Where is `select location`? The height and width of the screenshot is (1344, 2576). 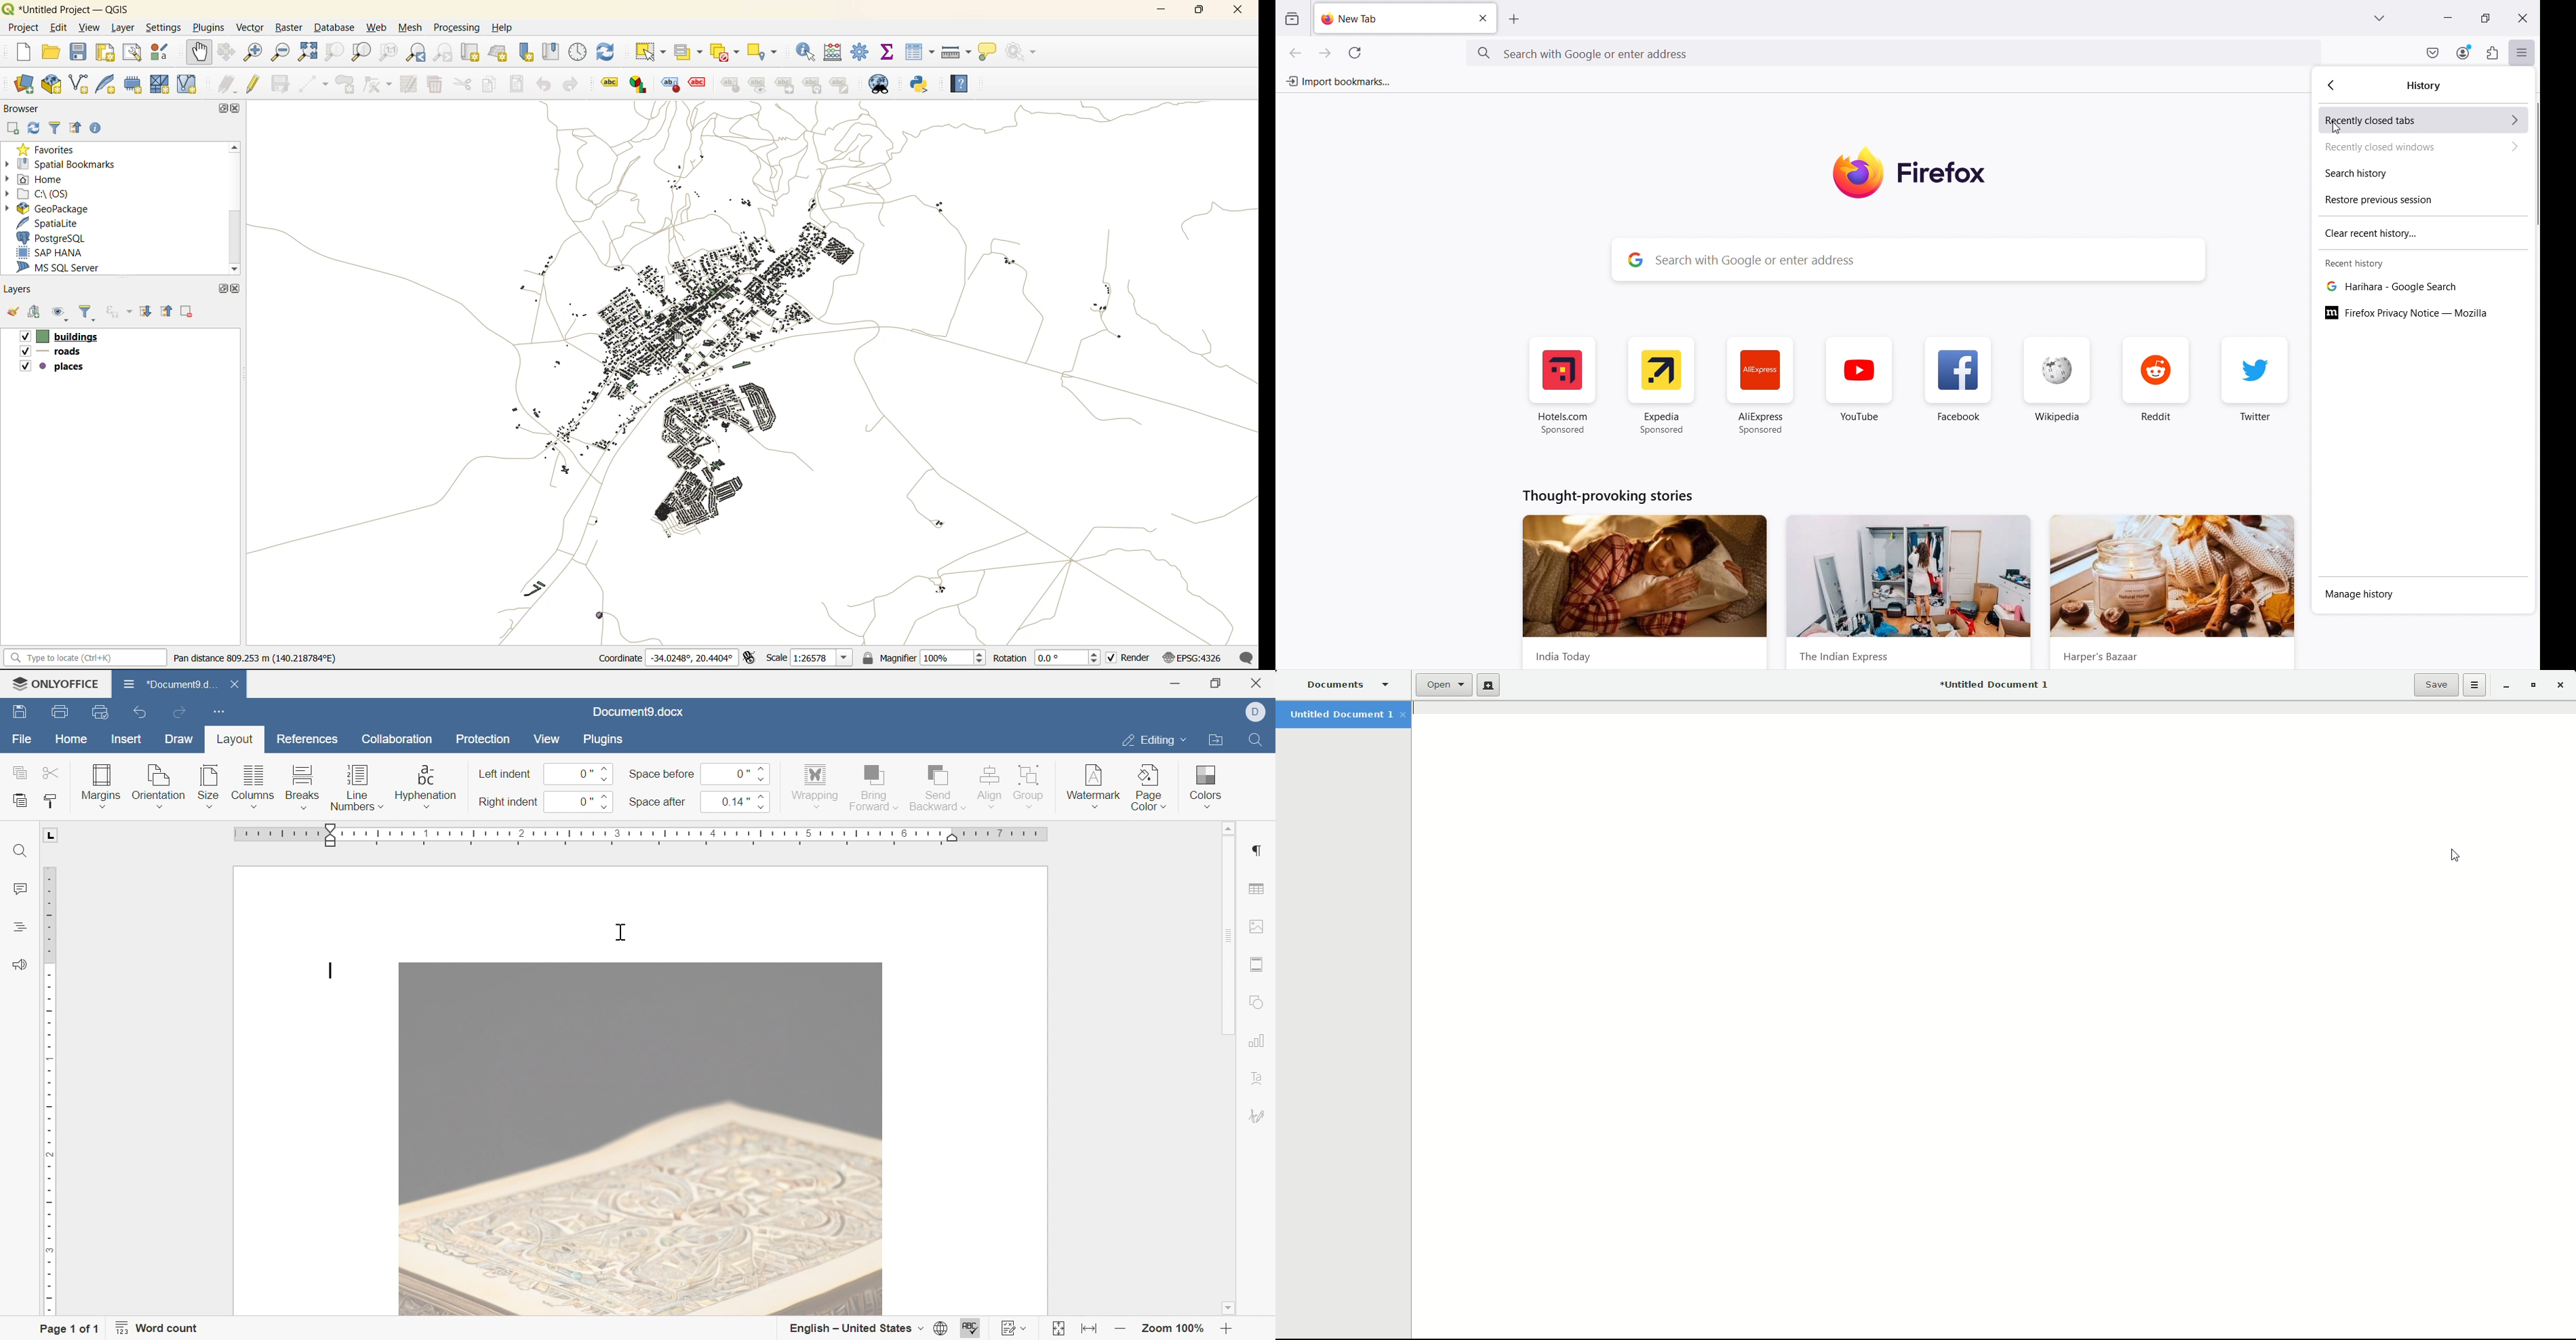 select location is located at coordinates (770, 52).